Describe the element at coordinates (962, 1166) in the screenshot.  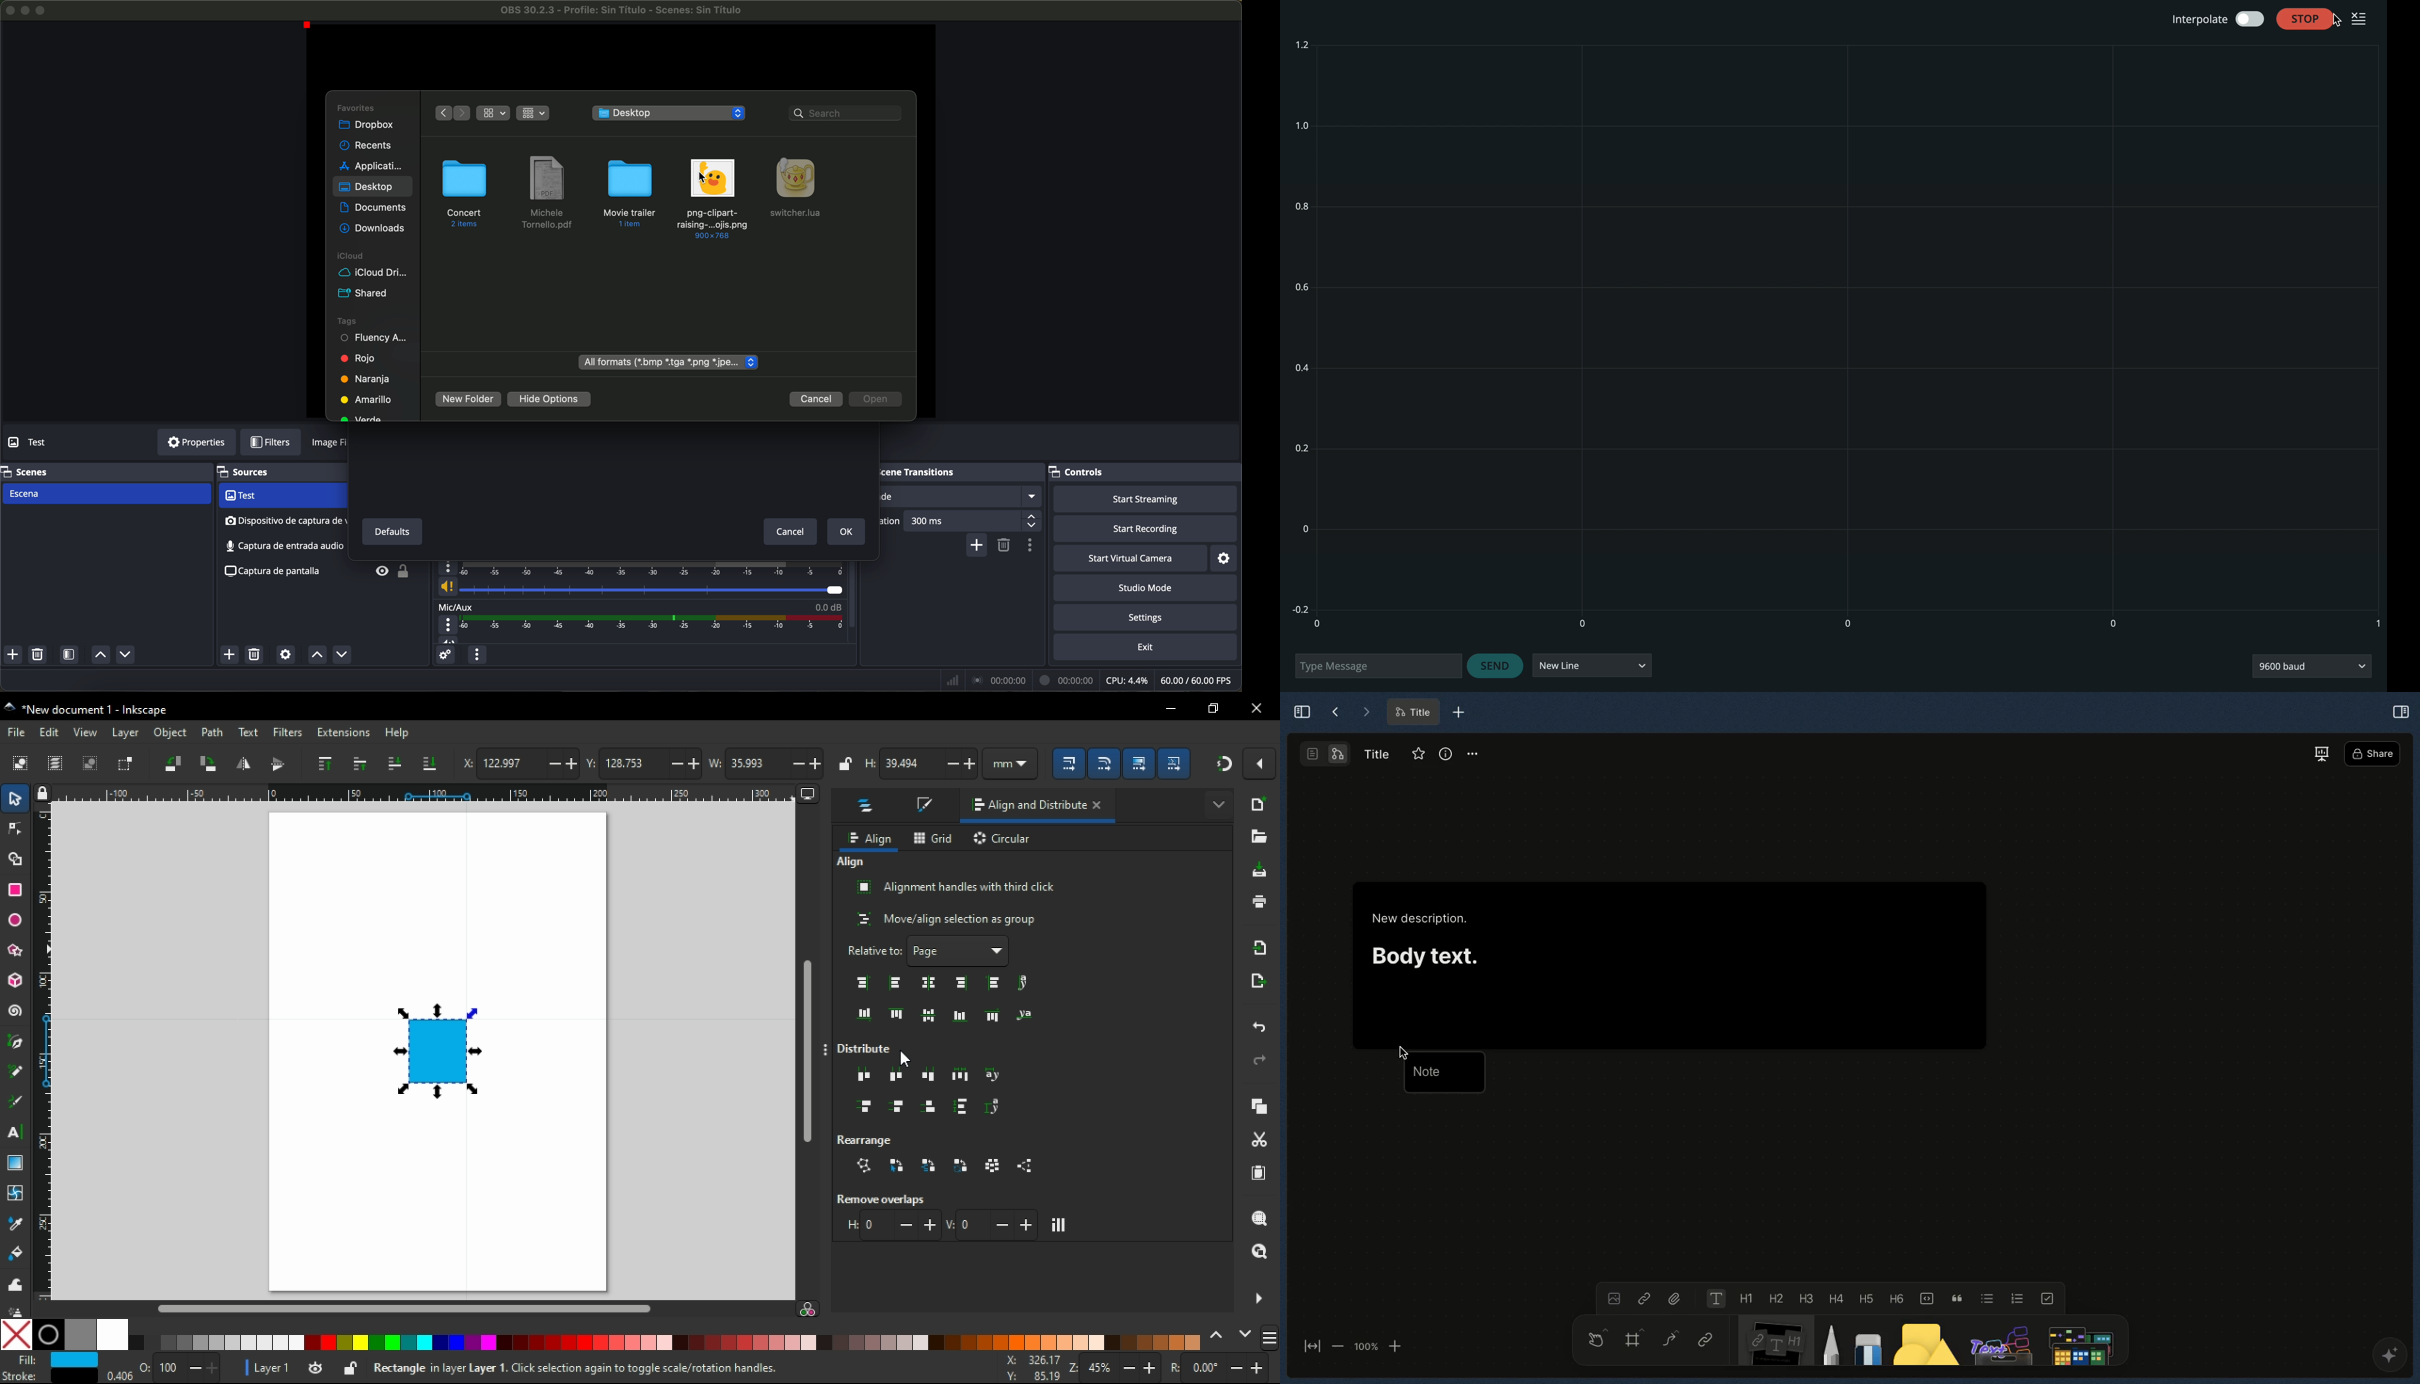
I see `exchange positions of selected objects - rotate around center point` at that location.